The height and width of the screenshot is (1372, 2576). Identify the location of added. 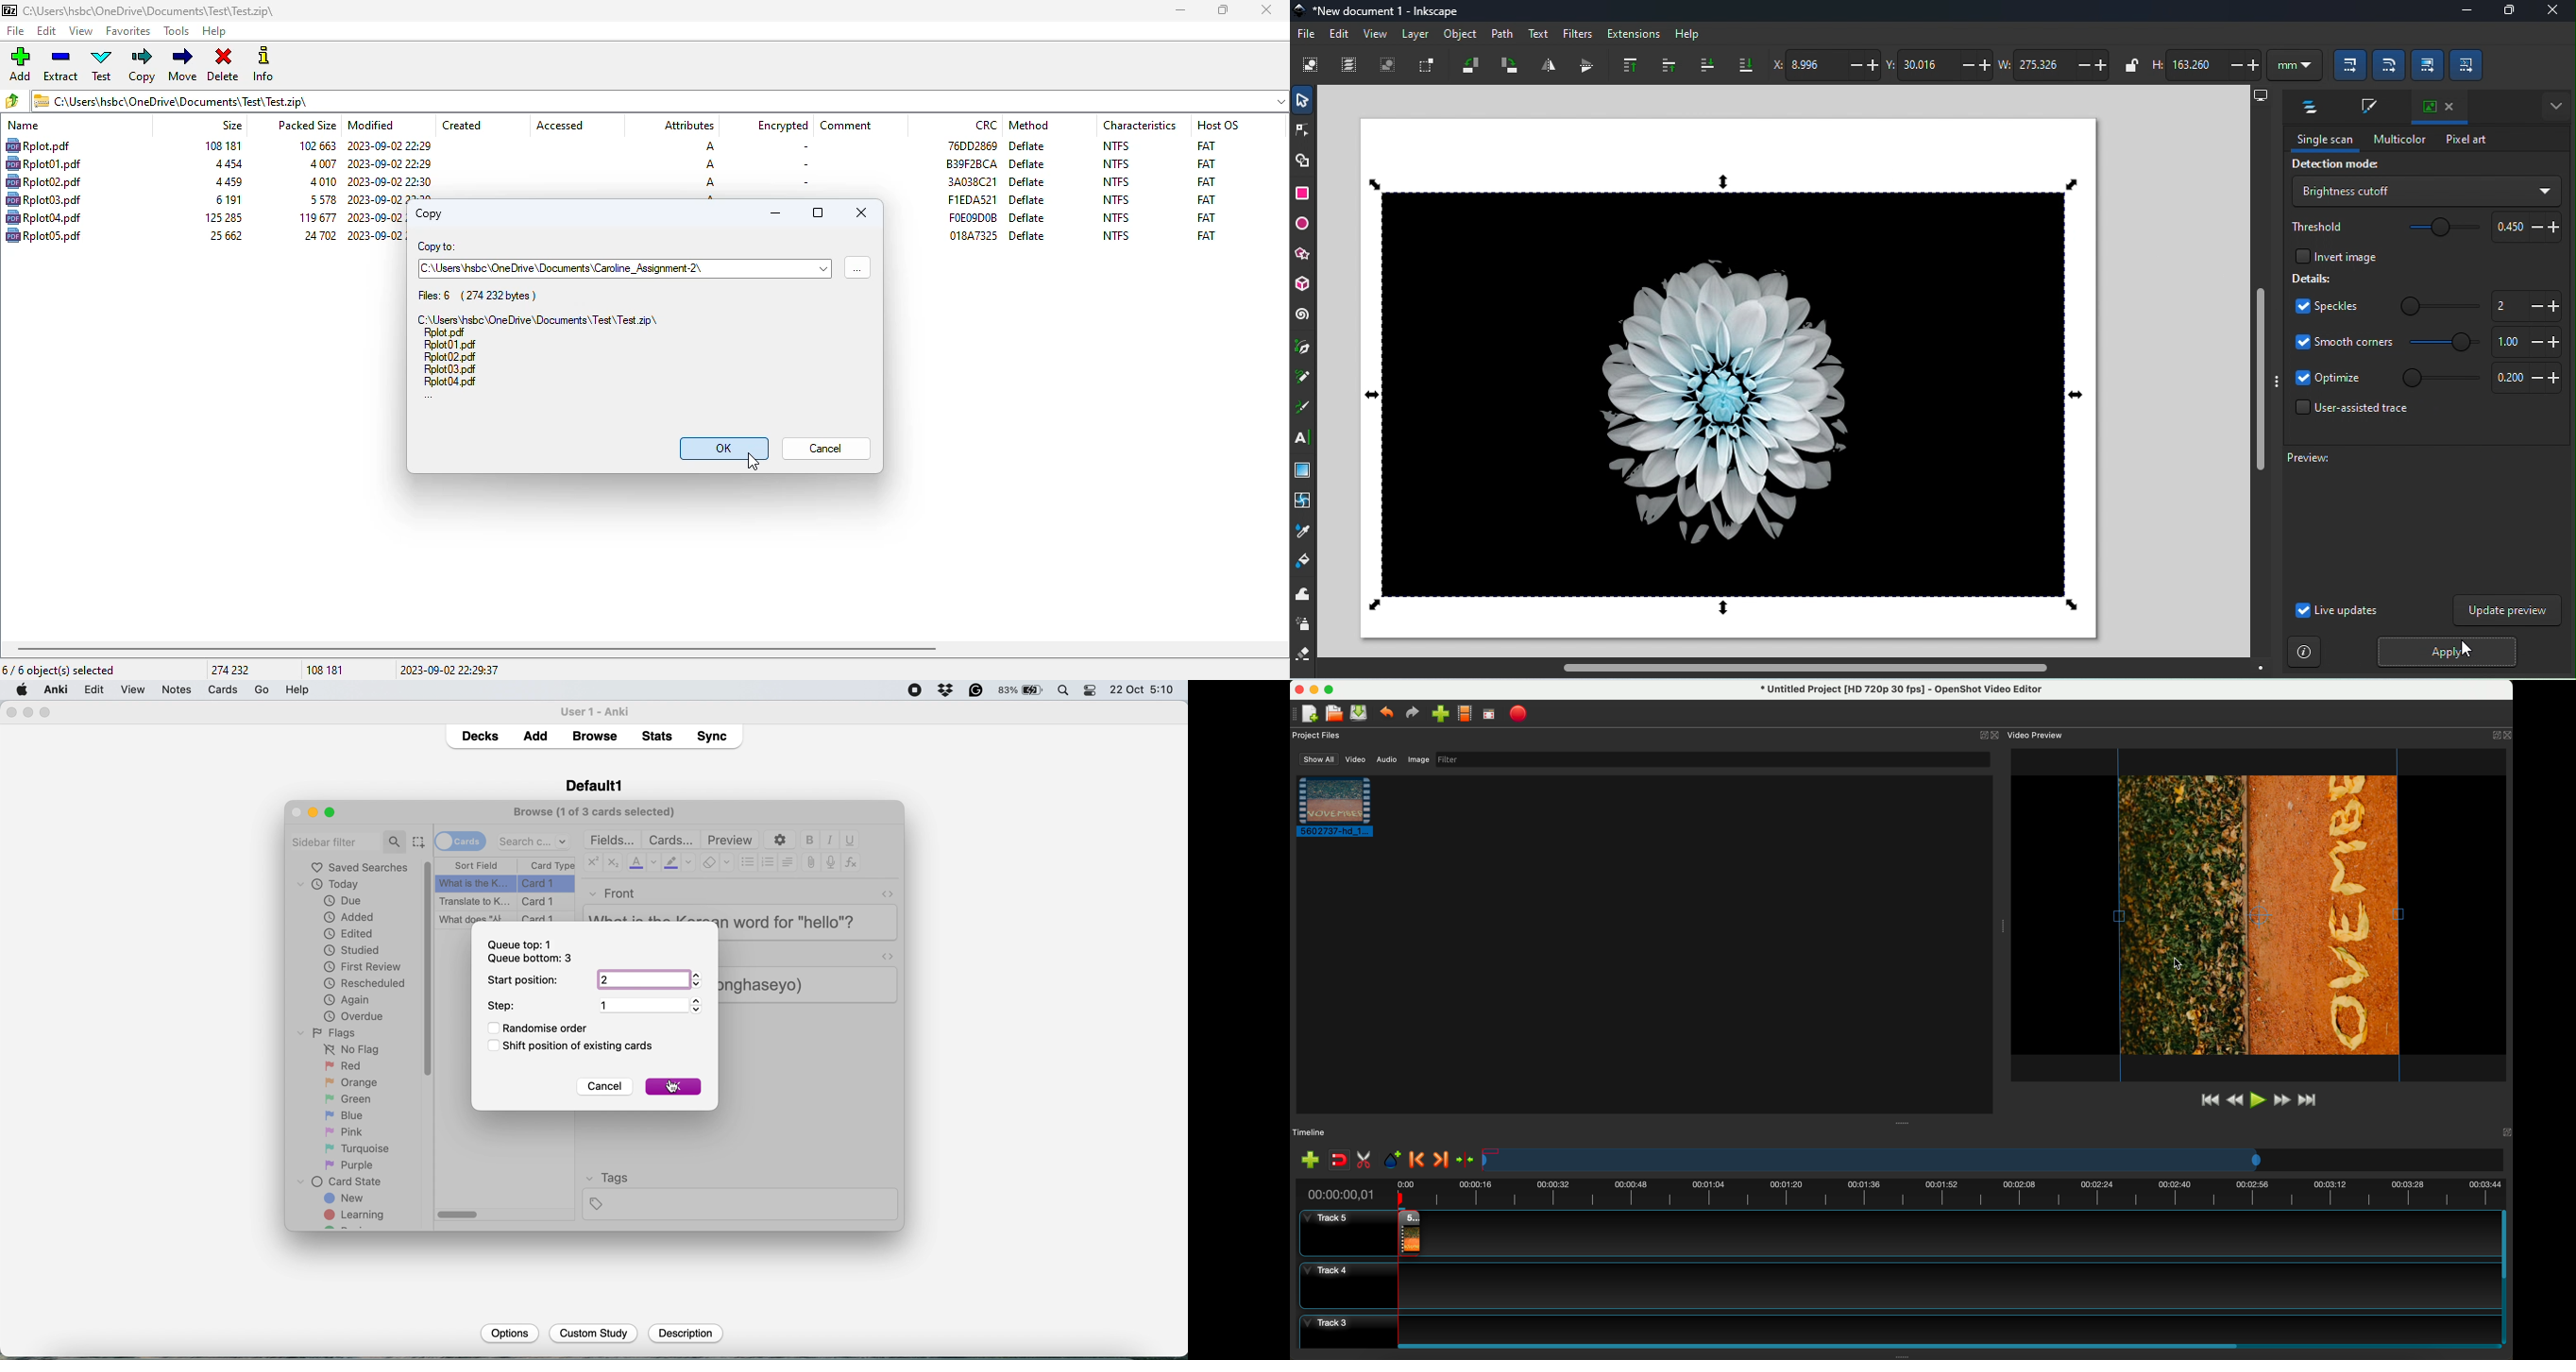
(350, 917).